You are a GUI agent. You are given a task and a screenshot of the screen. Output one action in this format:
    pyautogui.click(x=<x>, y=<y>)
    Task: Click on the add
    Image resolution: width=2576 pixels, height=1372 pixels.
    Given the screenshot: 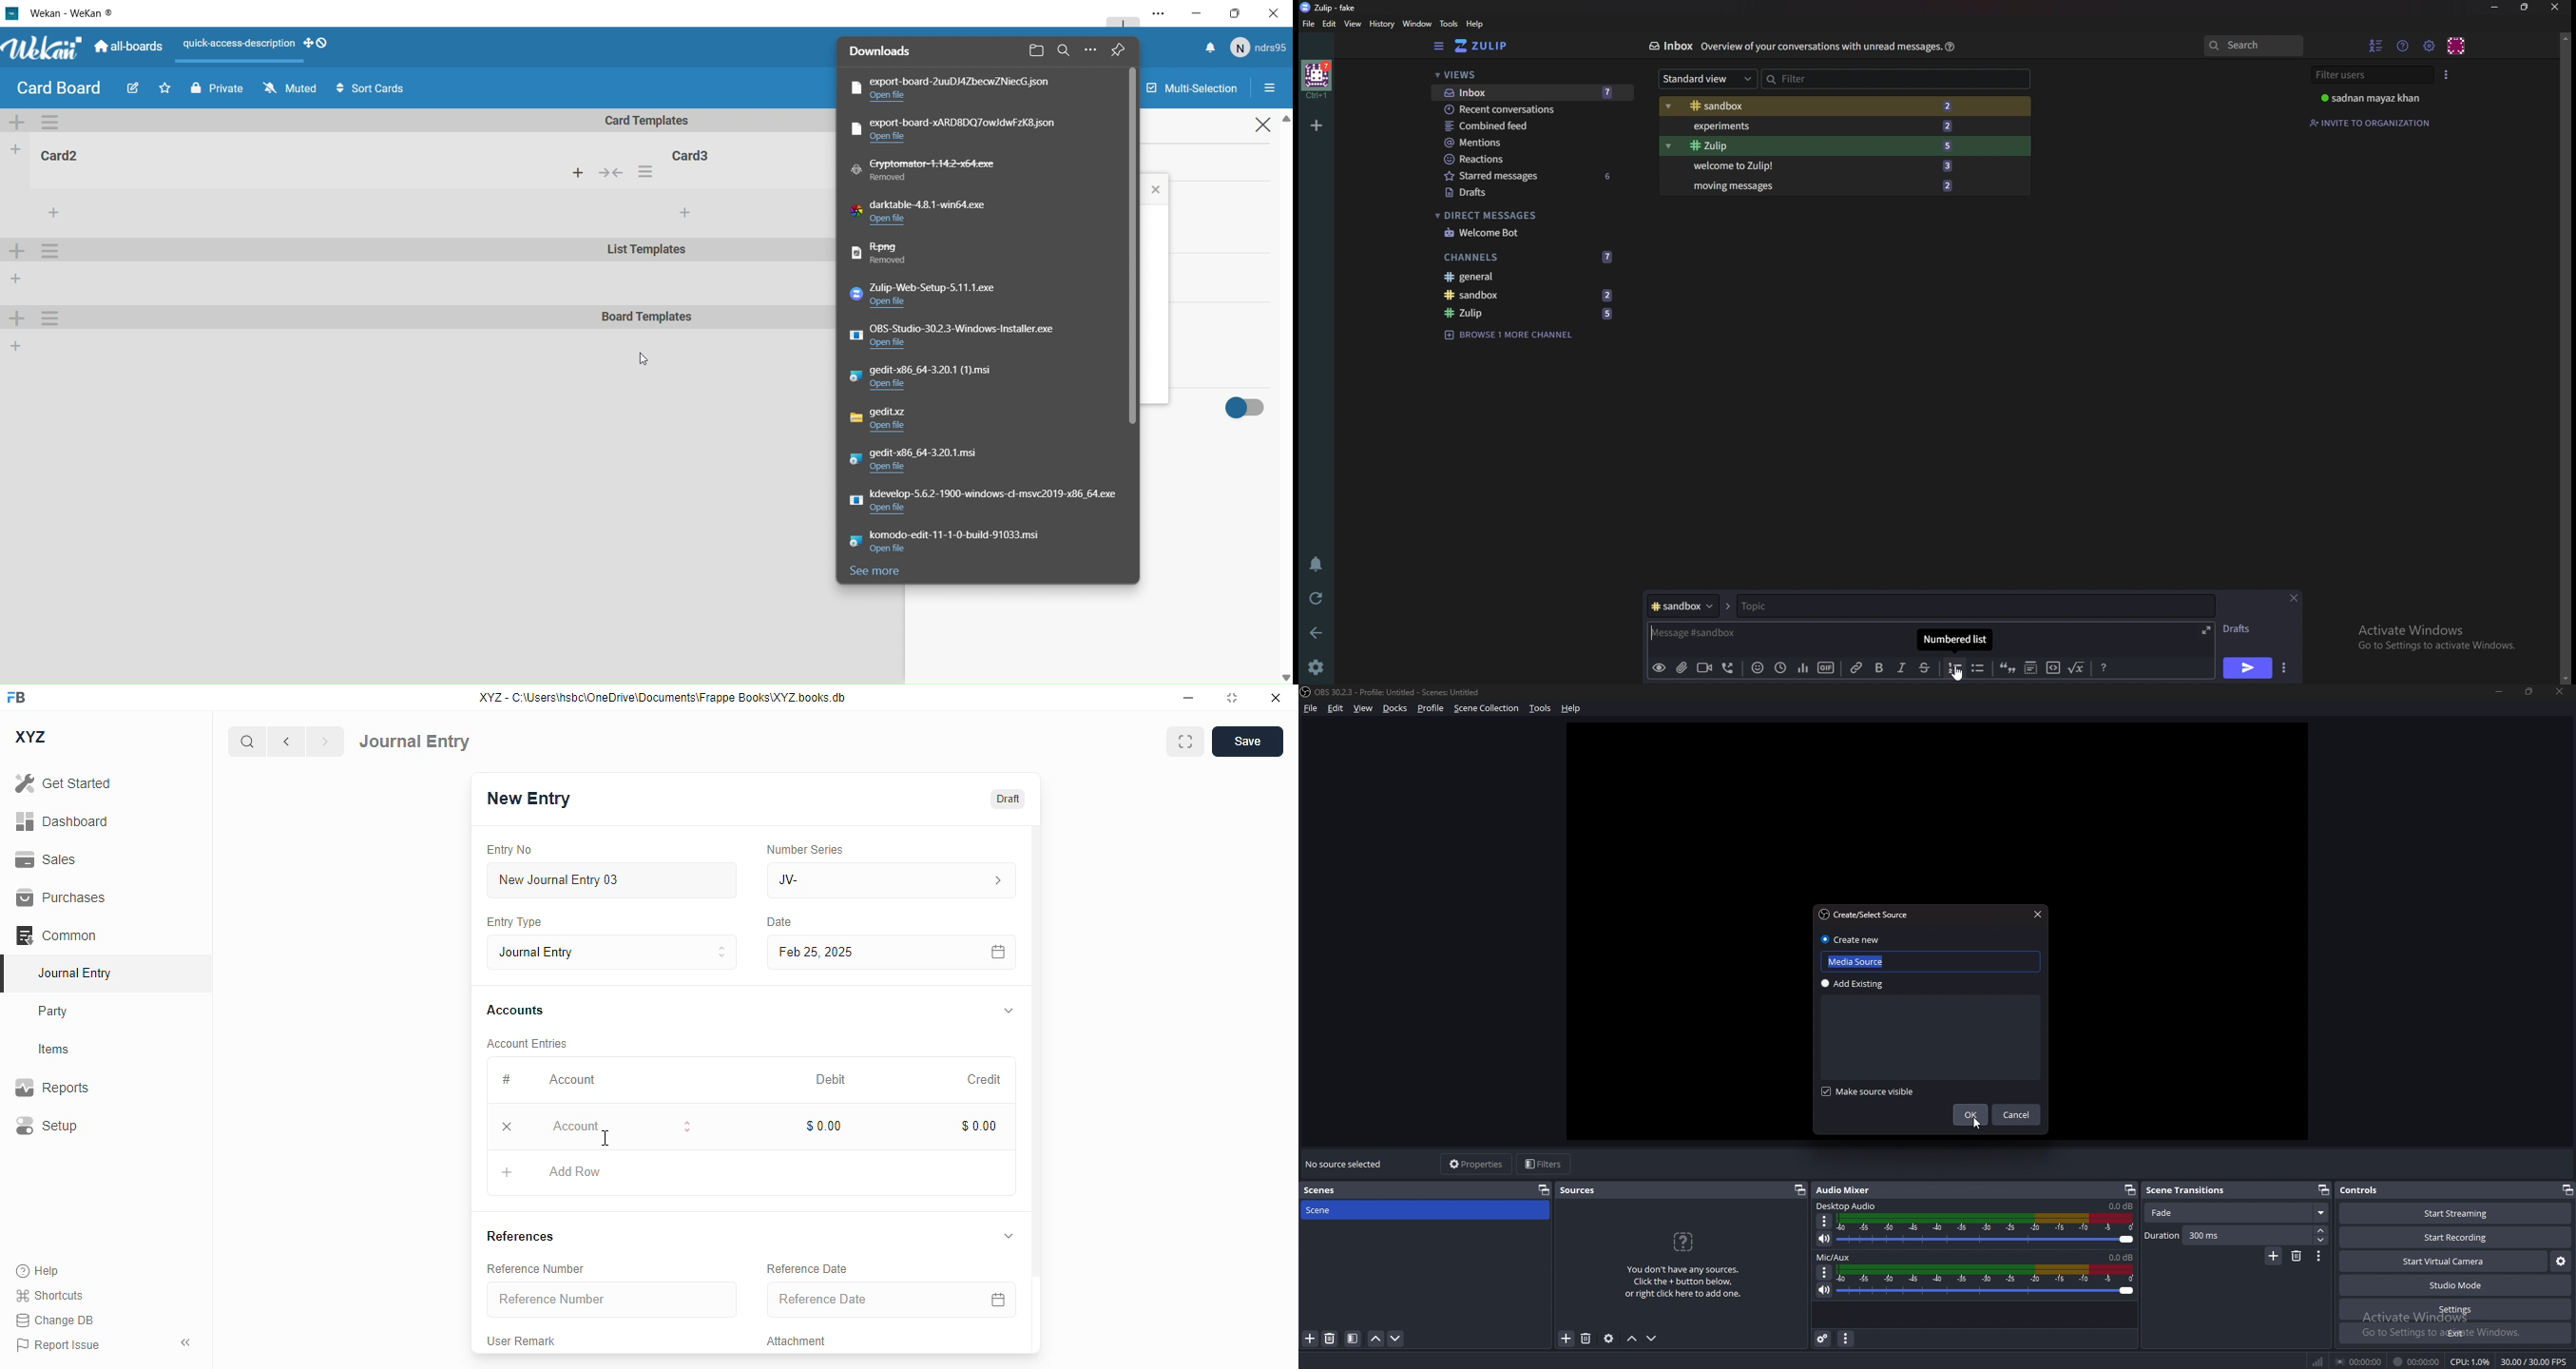 What is the action you would take?
    pyautogui.click(x=684, y=213)
    